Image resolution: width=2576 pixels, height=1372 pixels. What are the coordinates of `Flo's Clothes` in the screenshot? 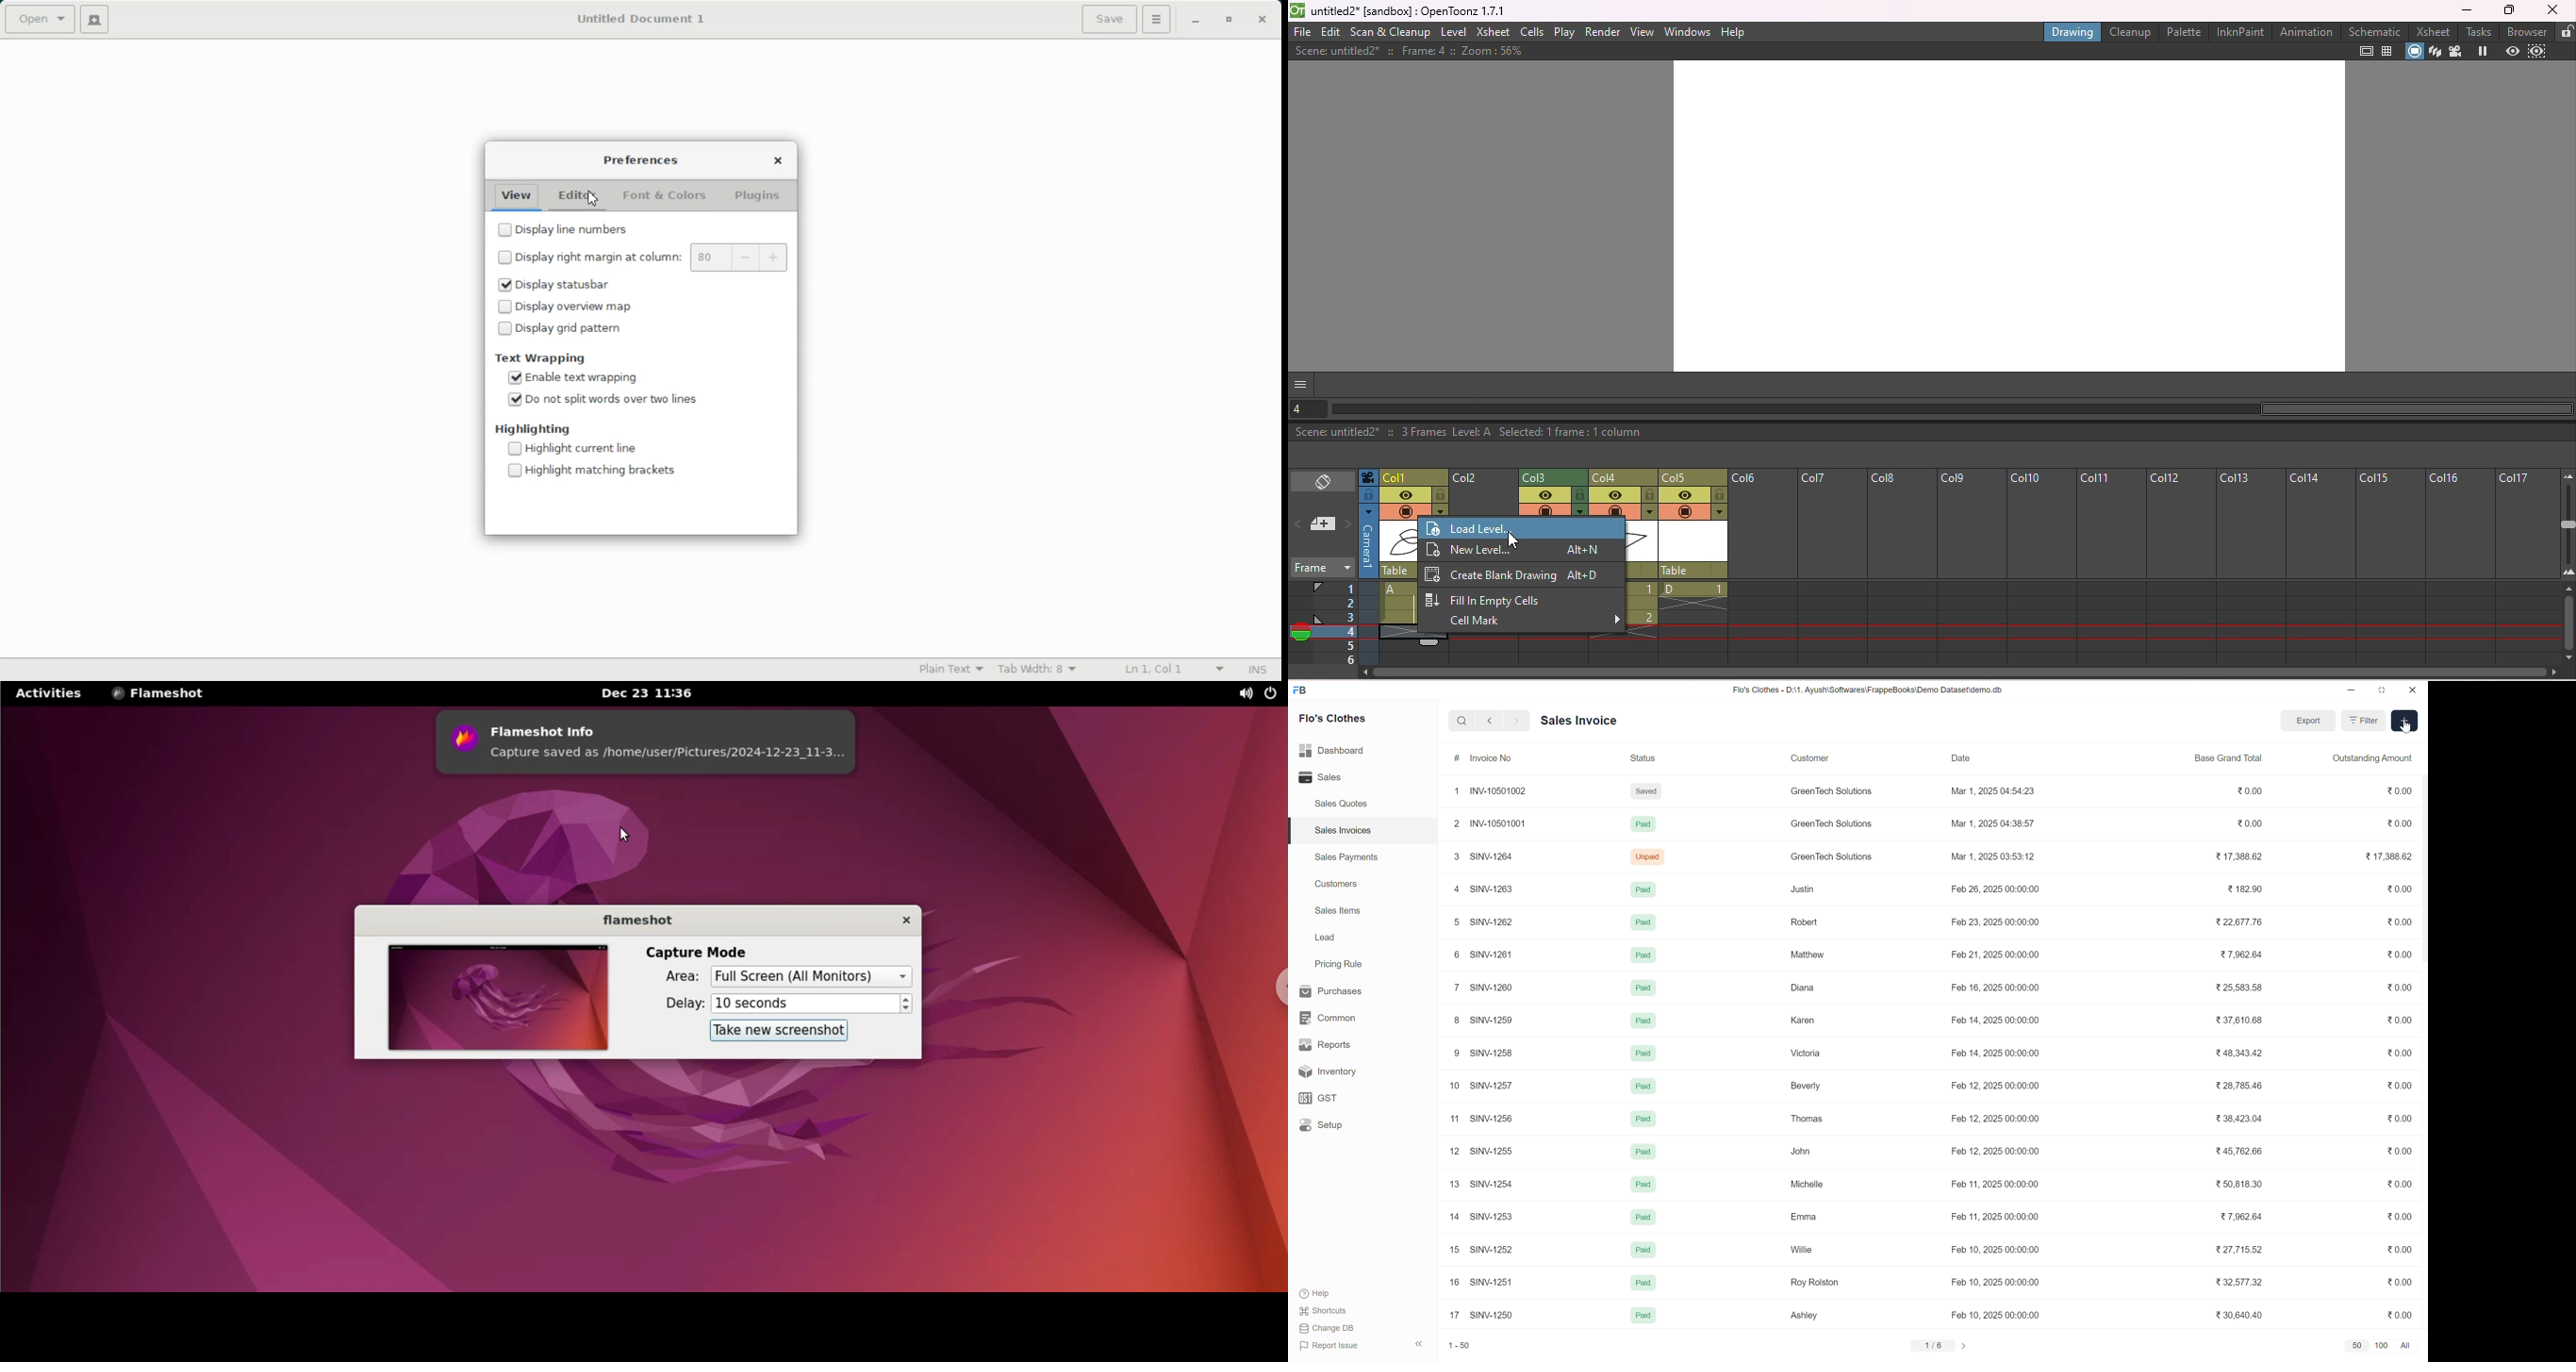 It's located at (1337, 720).